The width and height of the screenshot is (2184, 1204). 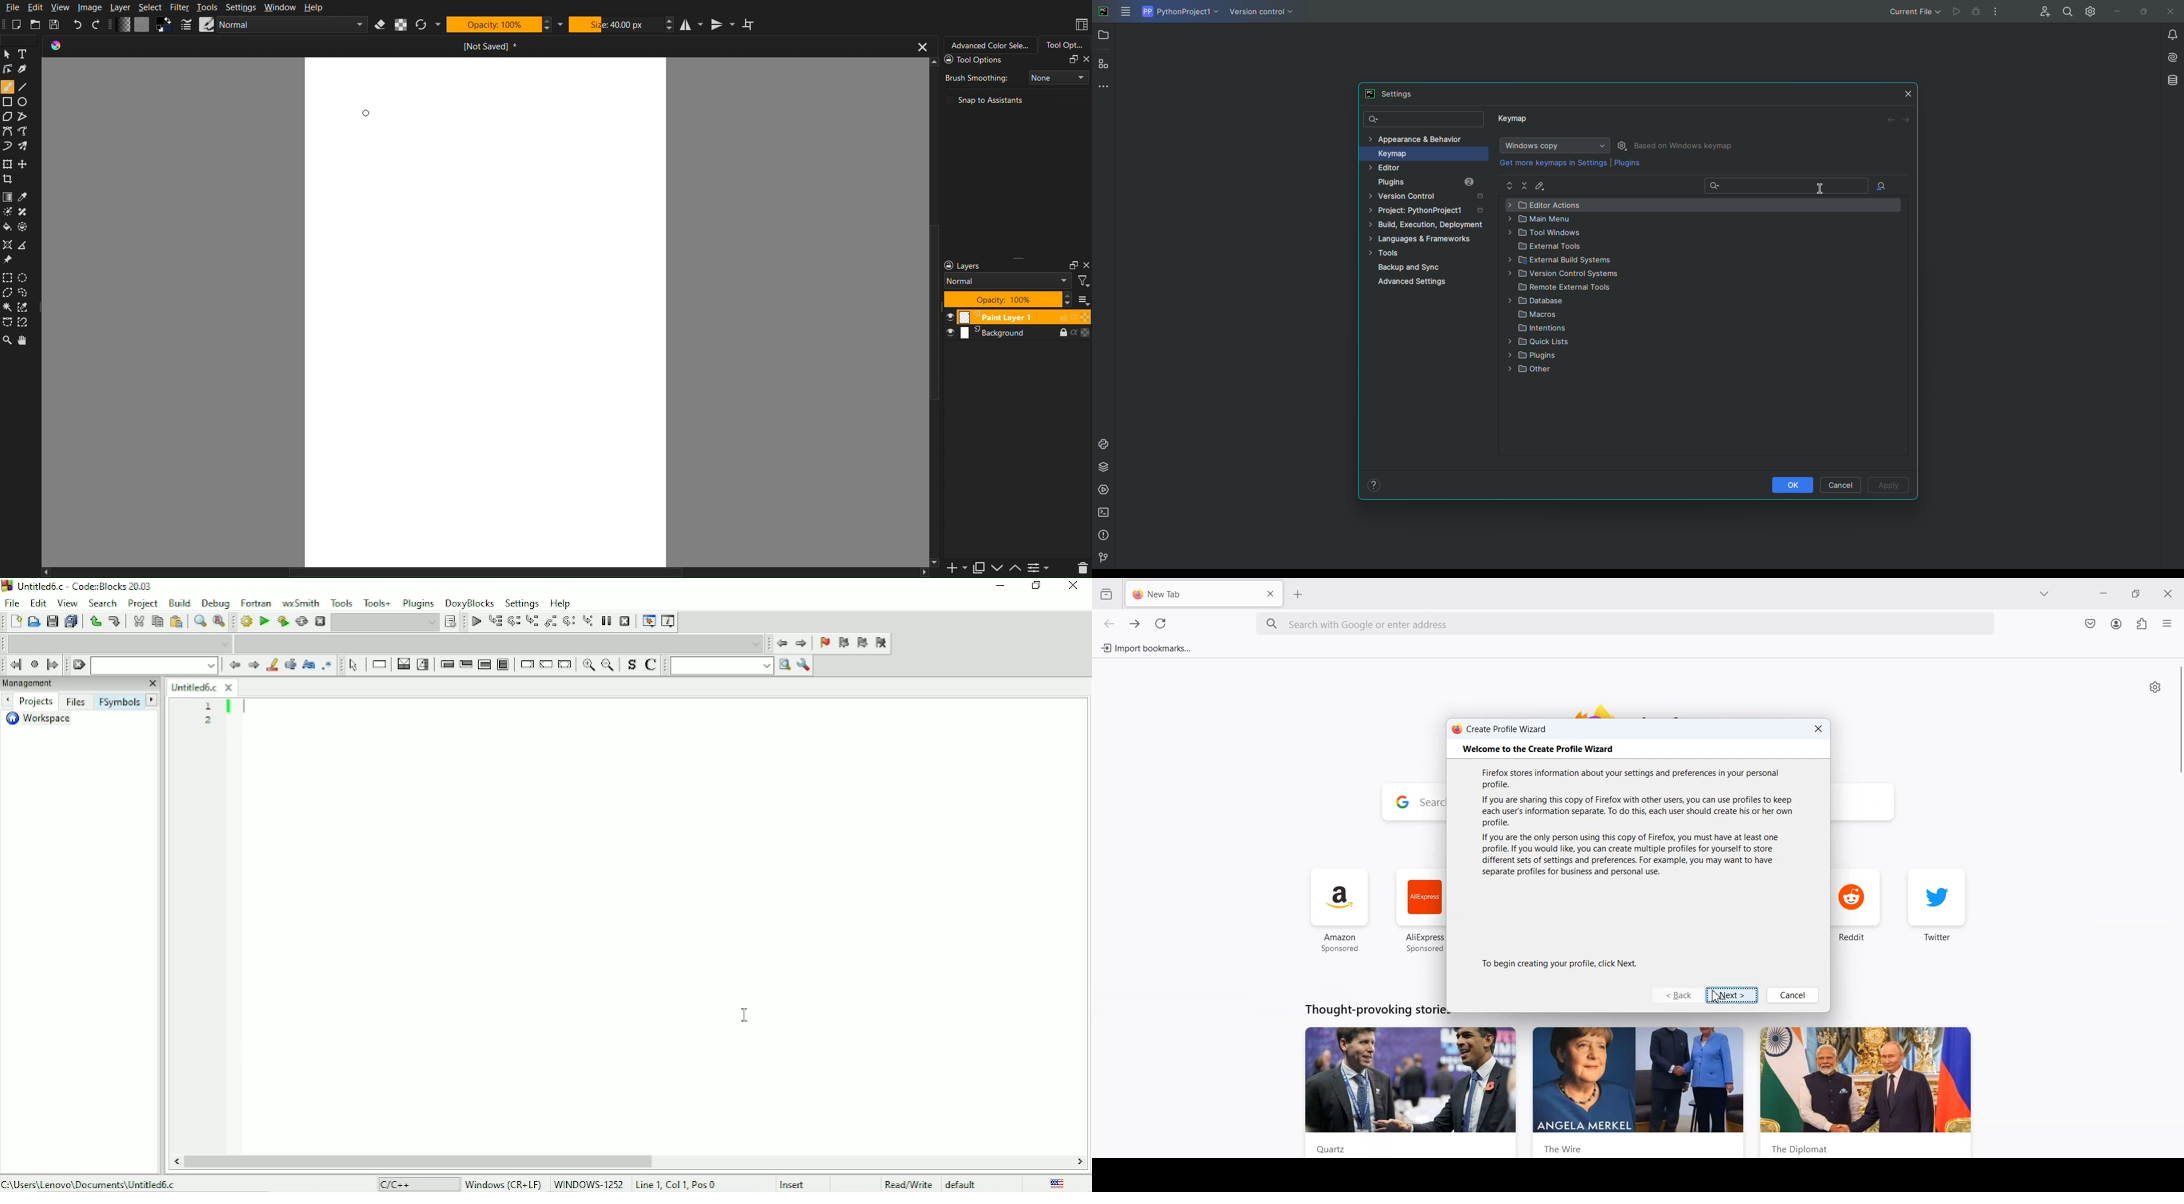 I want to click on Selection Tools, so click(x=7, y=324).